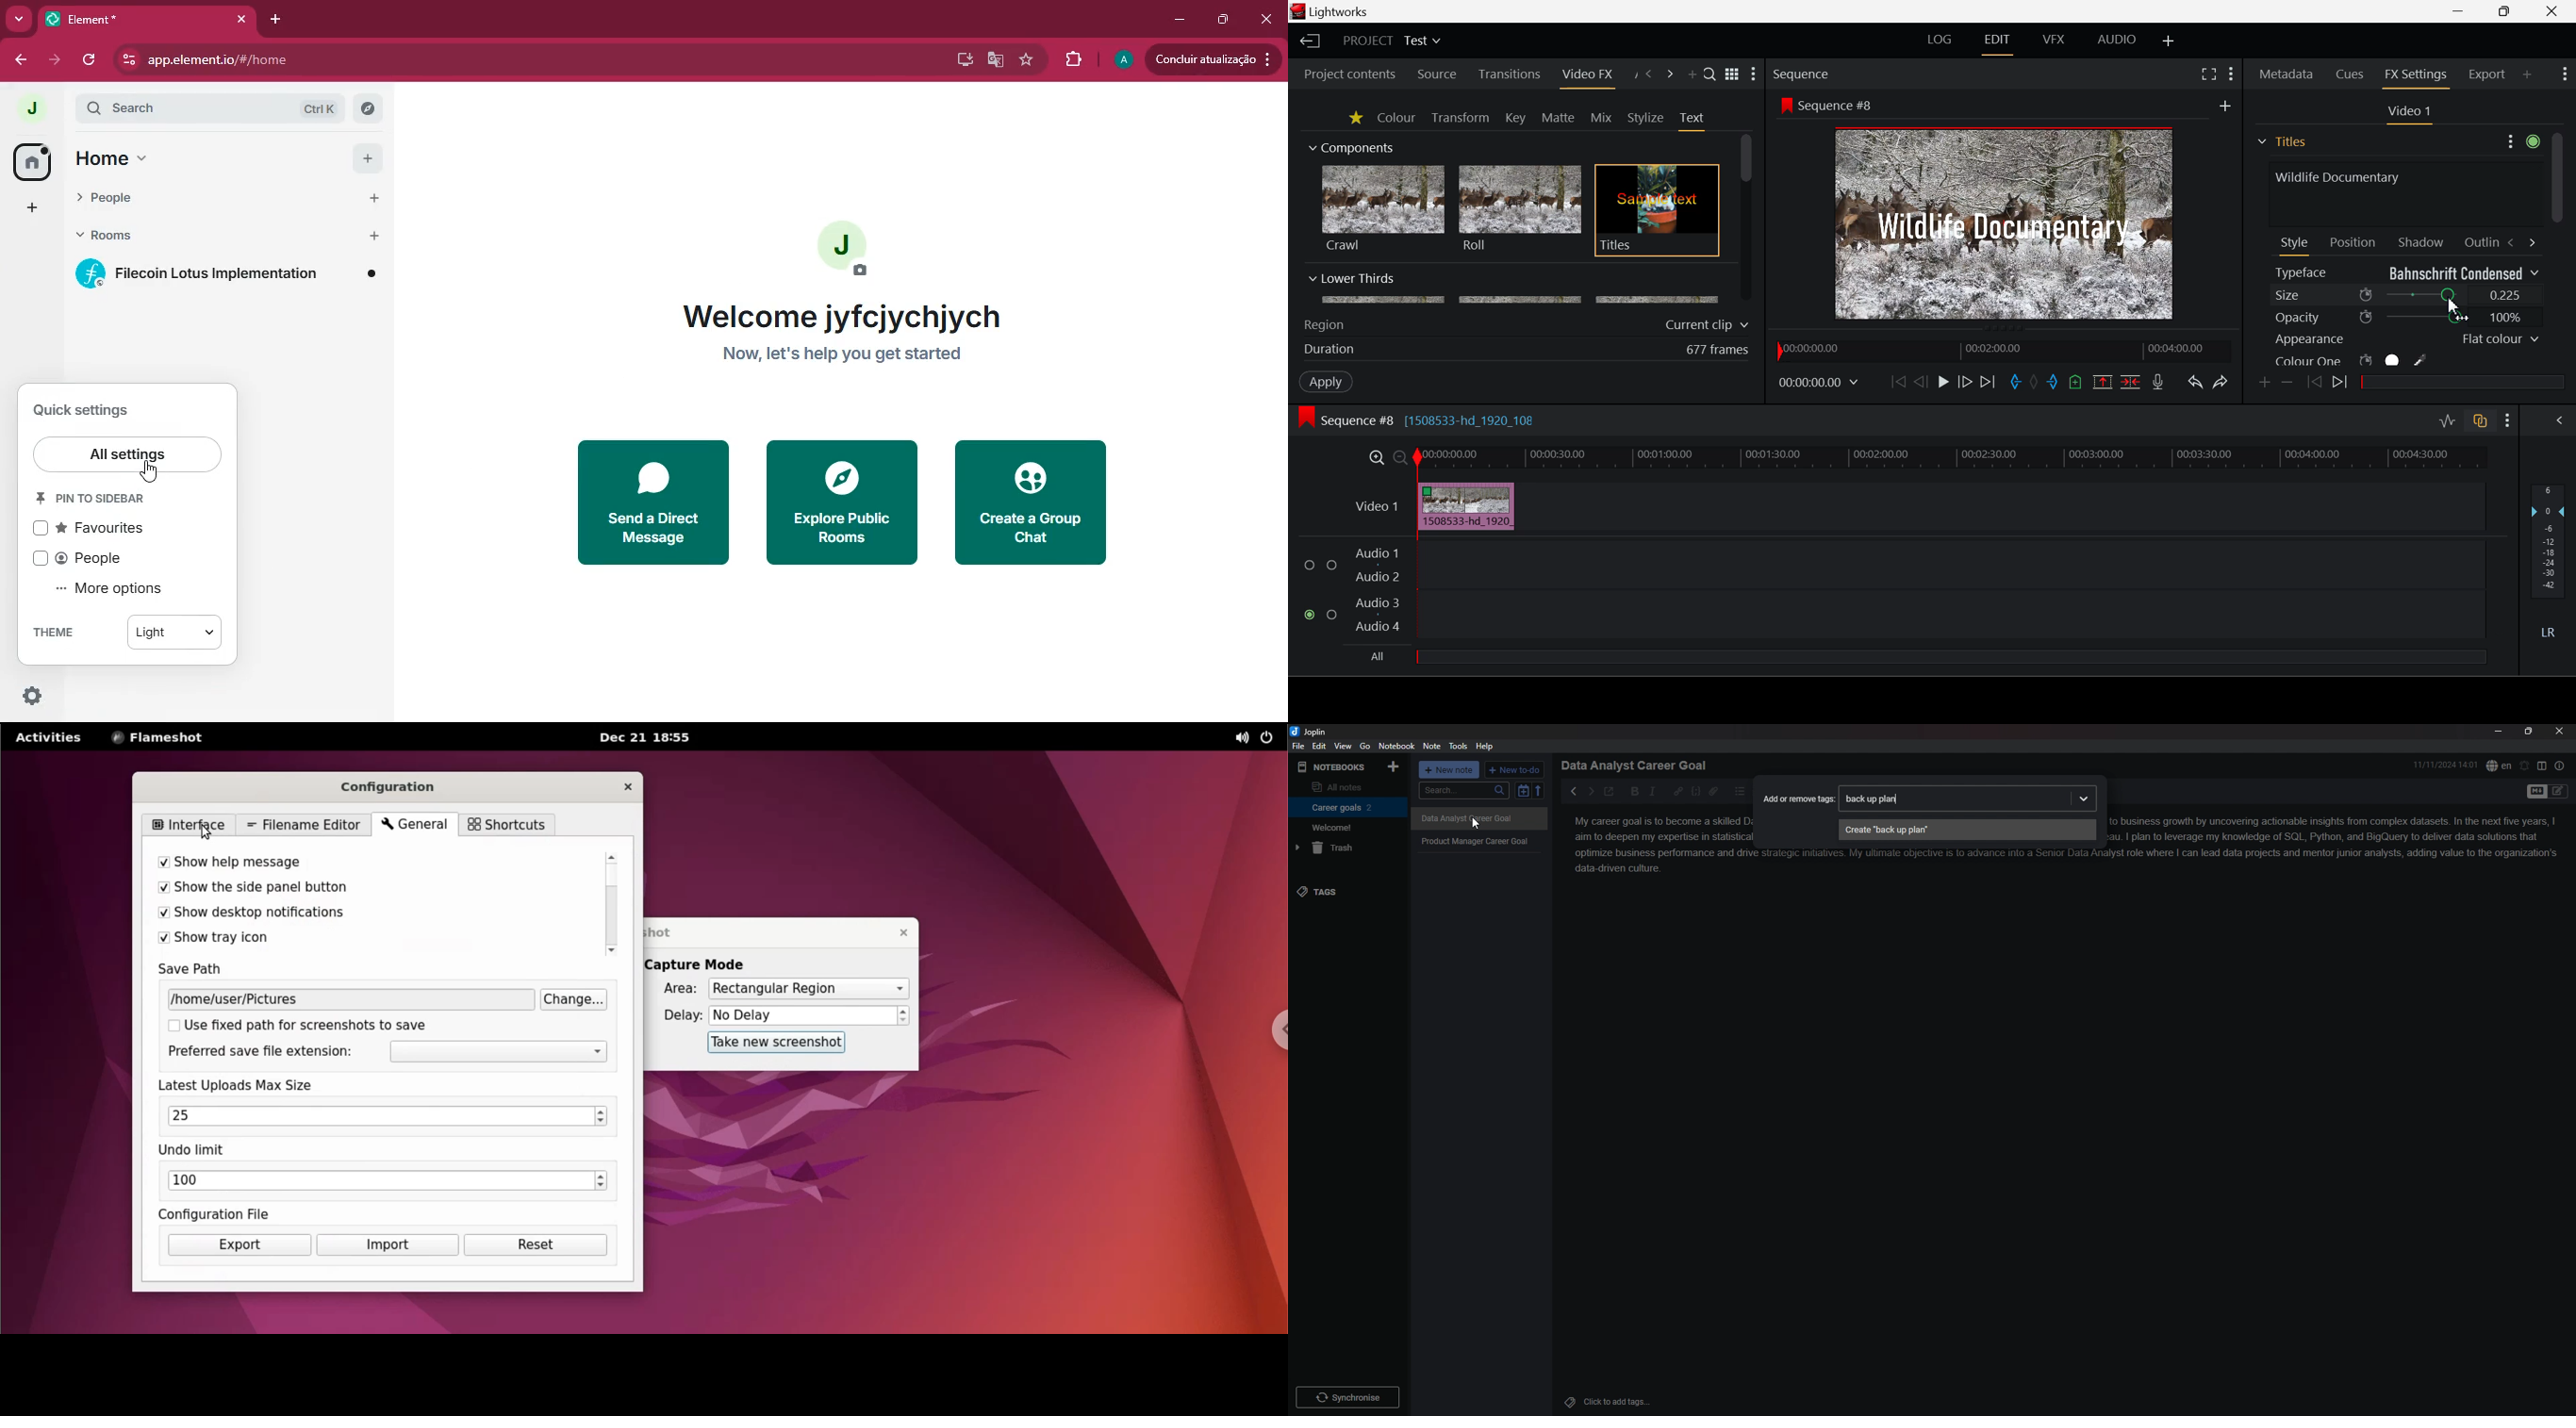 This screenshot has width=2576, height=1428. Describe the element at coordinates (2557, 421) in the screenshot. I see `Show Audio Mix` at that location.